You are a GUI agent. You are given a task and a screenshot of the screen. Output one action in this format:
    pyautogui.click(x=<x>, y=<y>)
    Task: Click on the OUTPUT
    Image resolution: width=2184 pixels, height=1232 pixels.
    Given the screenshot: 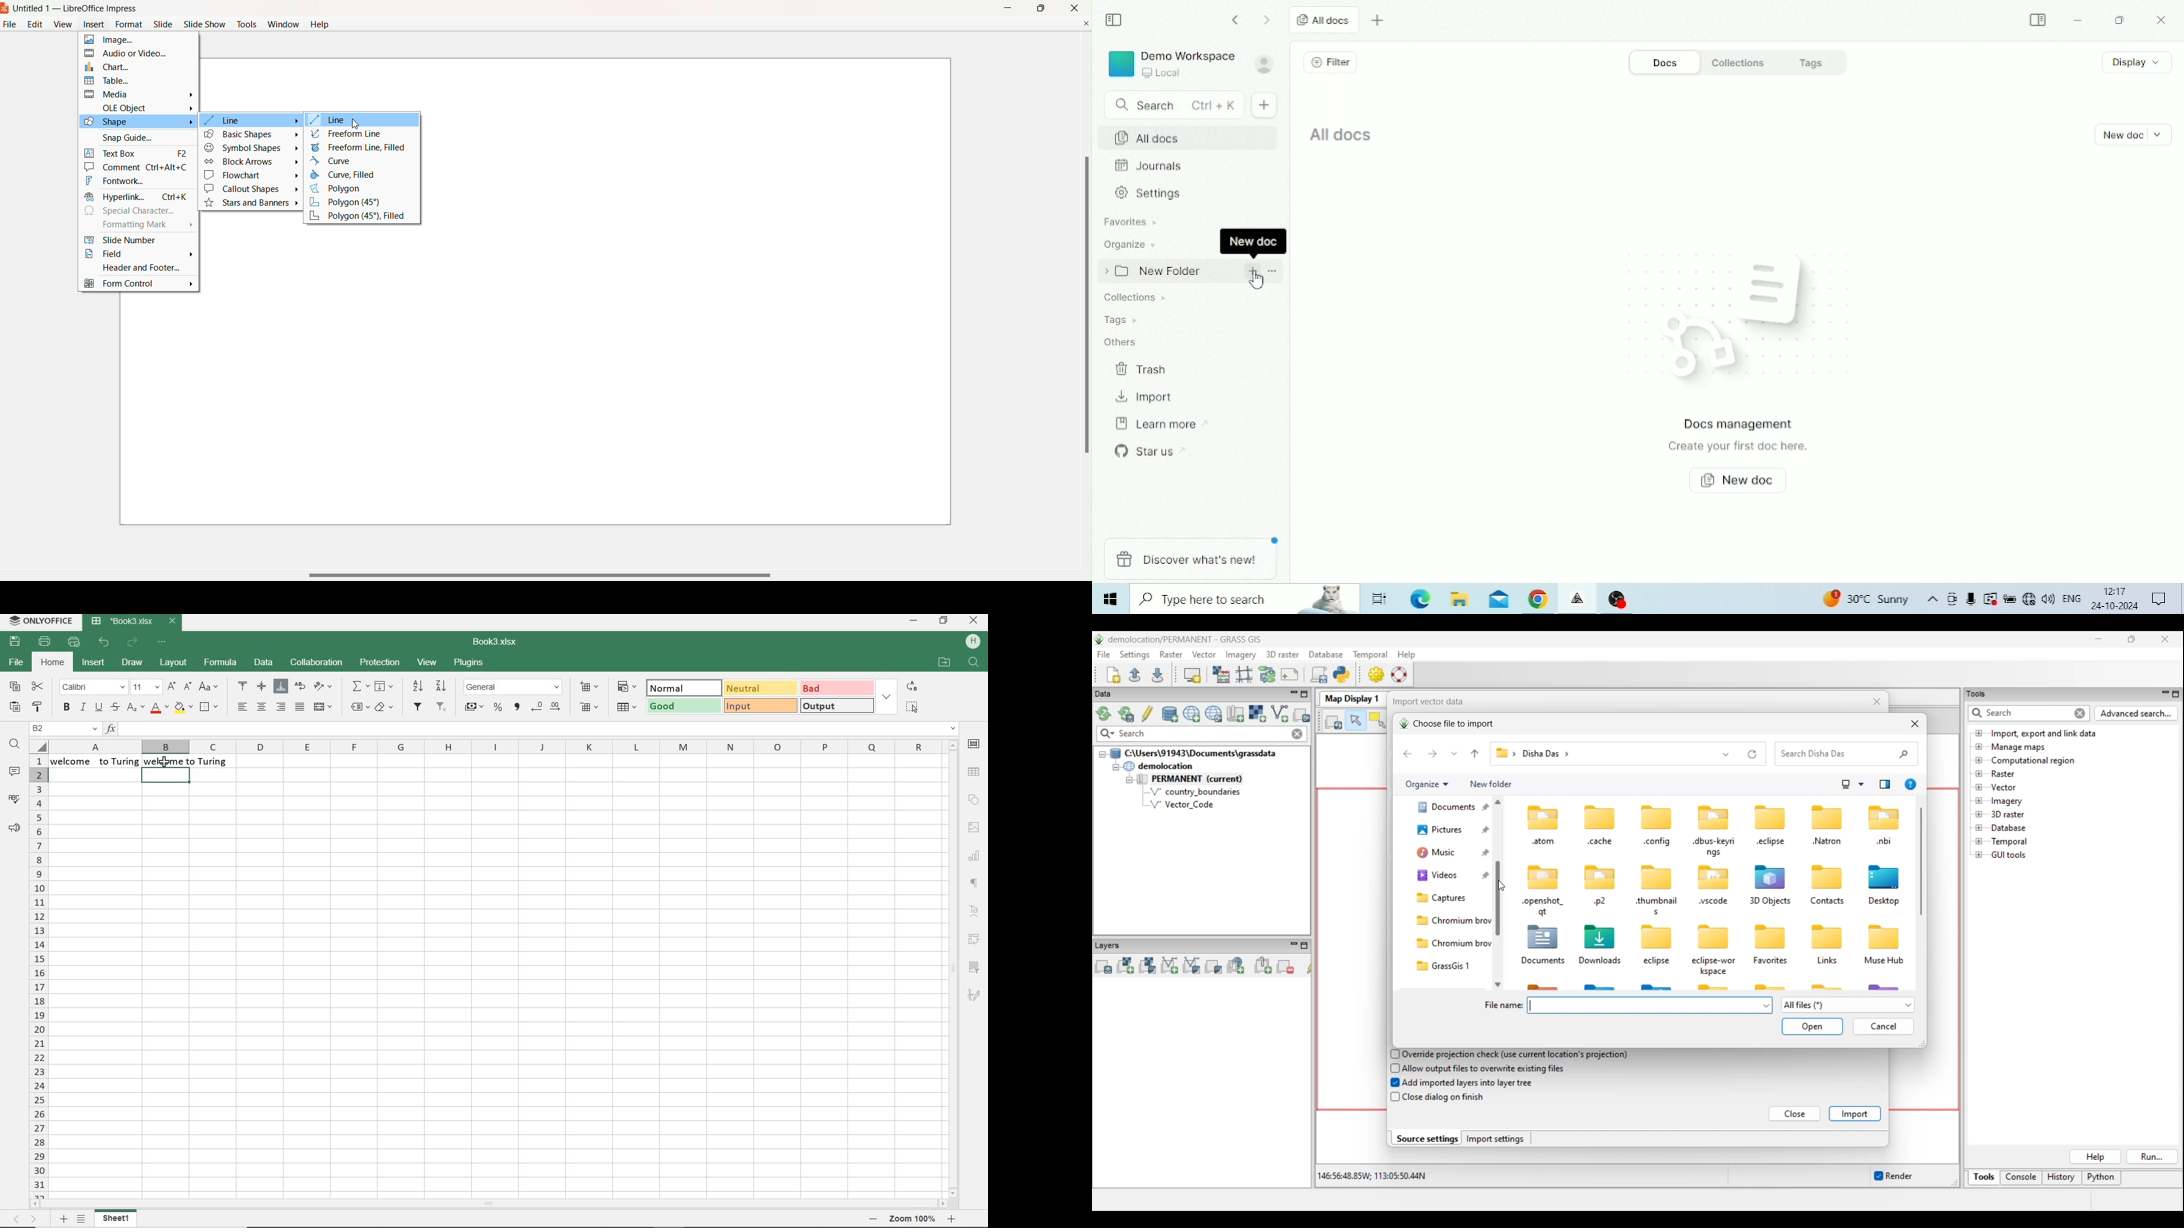 What is the action you would take?
    pyautogui.click(x=836, y=706)
    